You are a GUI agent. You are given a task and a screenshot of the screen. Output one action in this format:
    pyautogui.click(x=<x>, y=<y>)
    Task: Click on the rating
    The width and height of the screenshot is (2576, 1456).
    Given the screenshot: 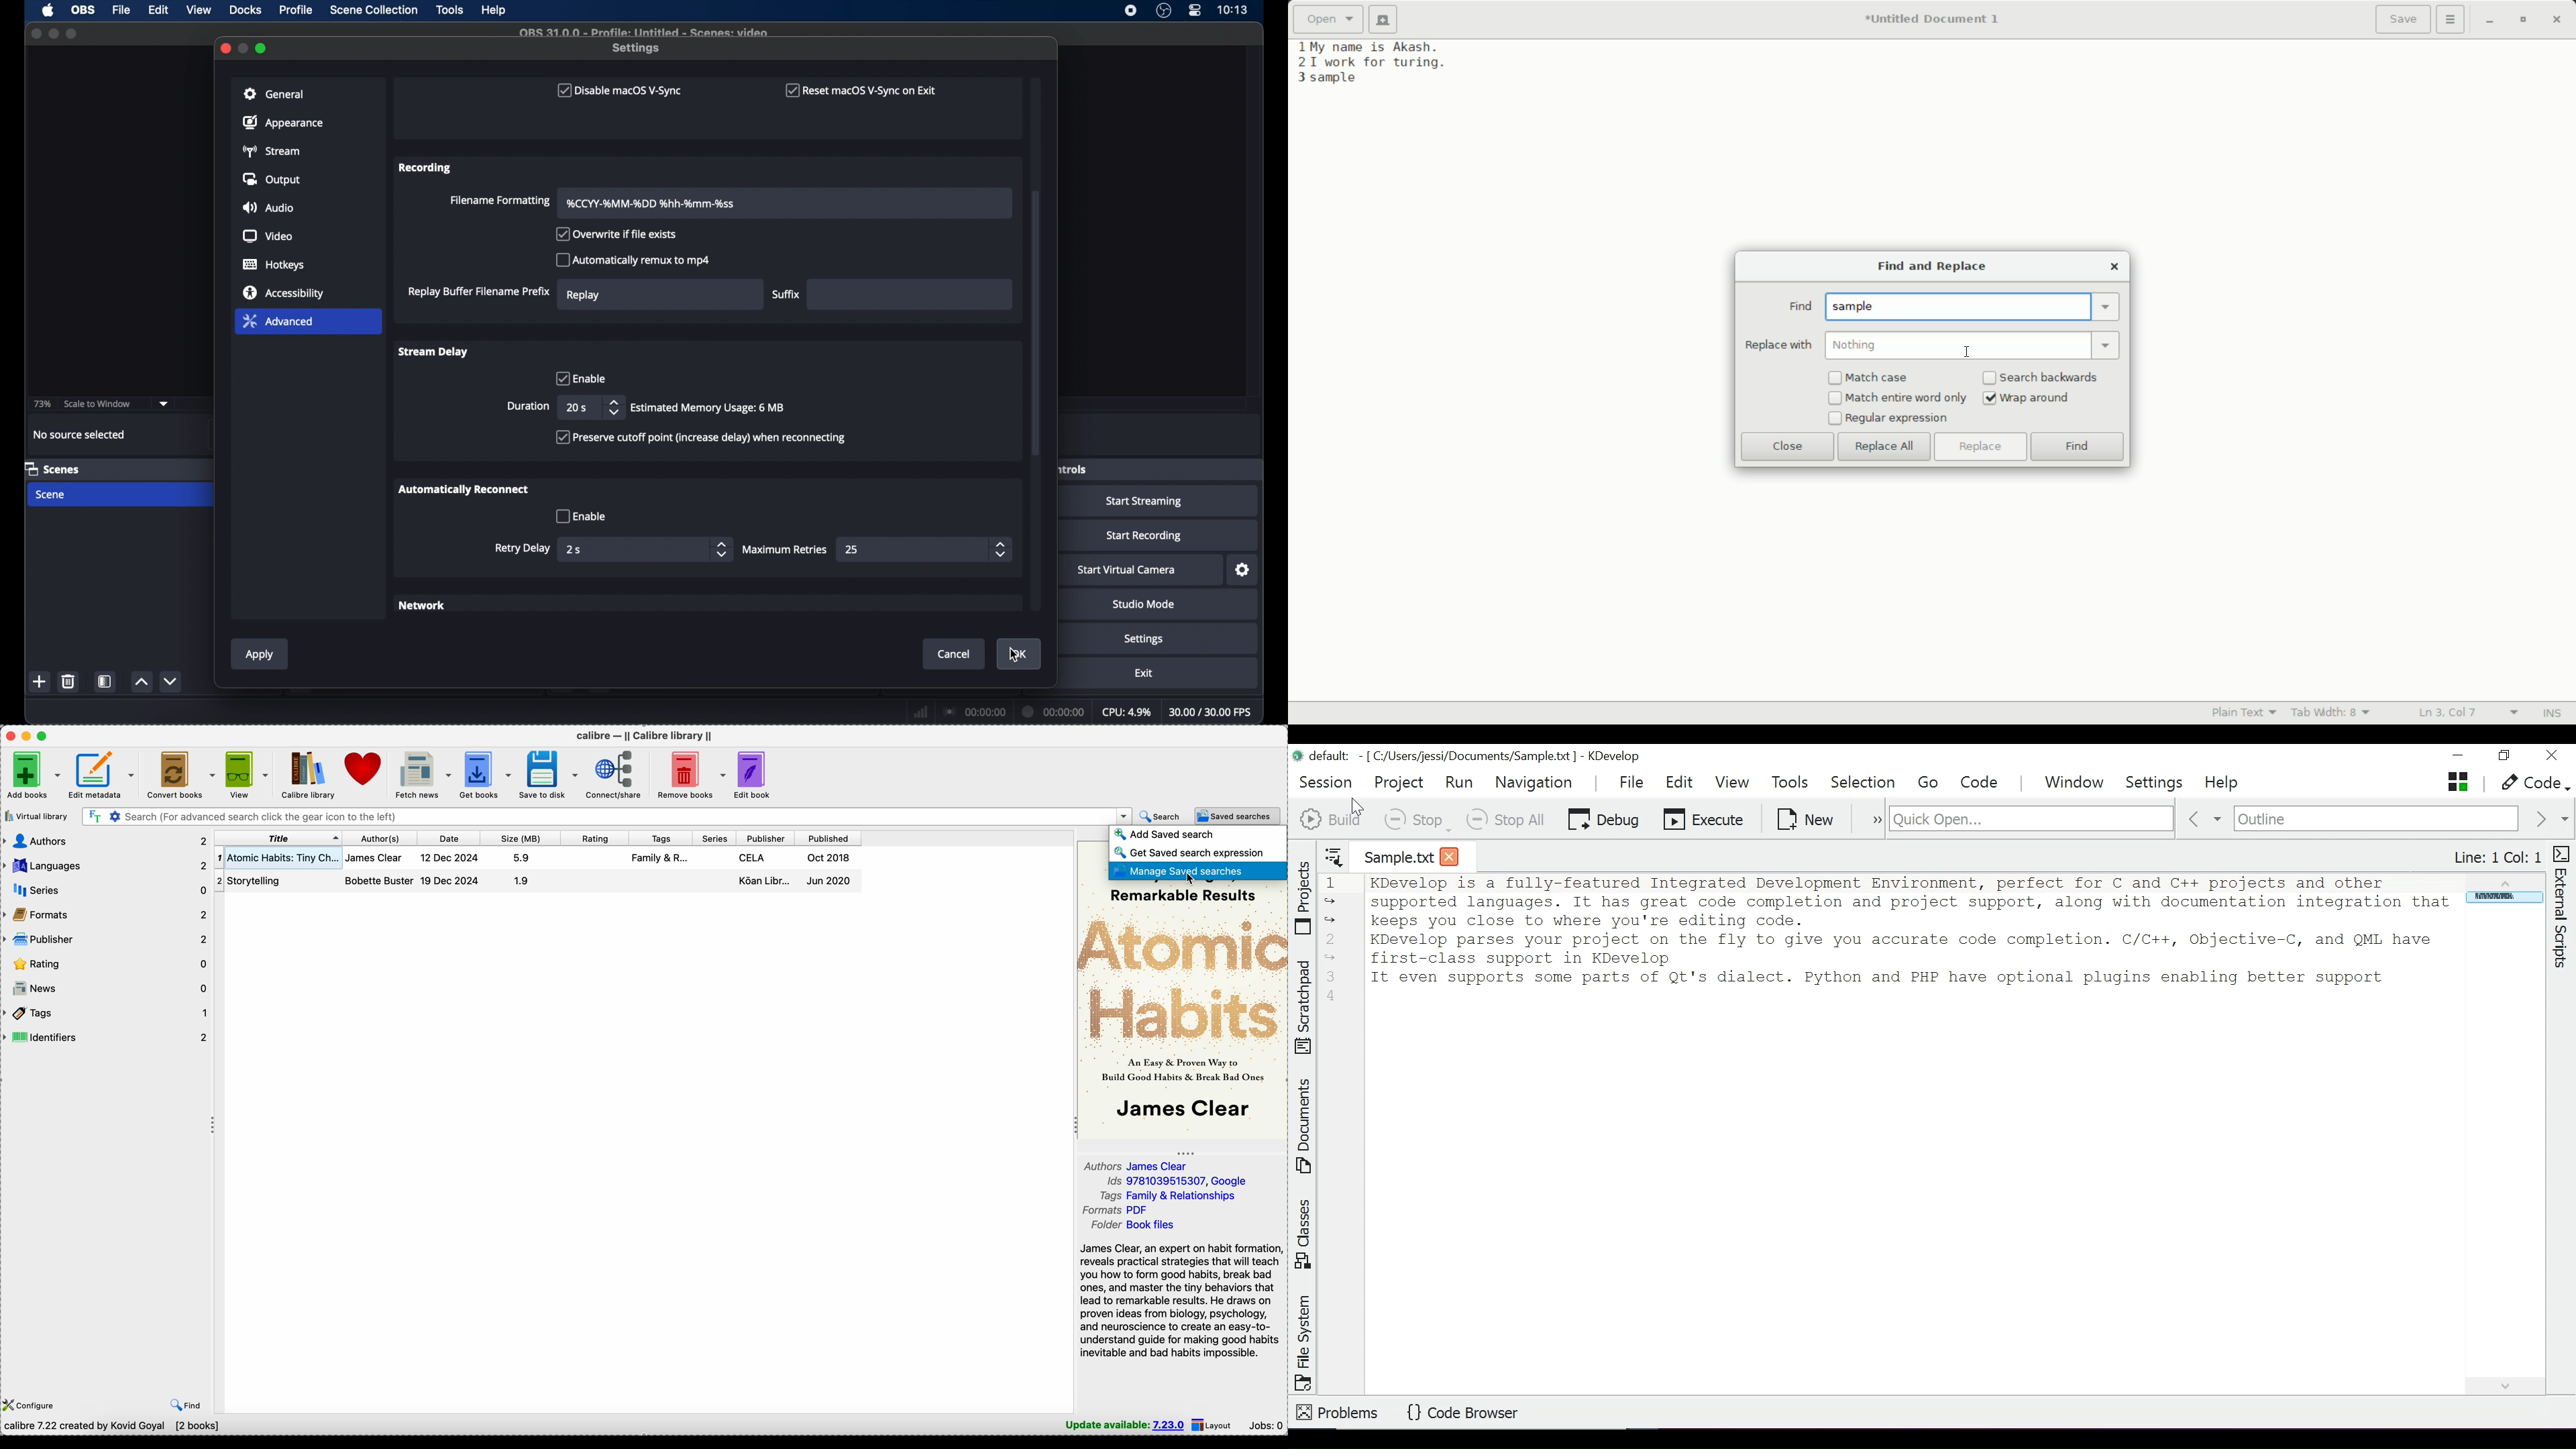 What is the action you would take?
    pyautogui.click(x=593, y=838)
    